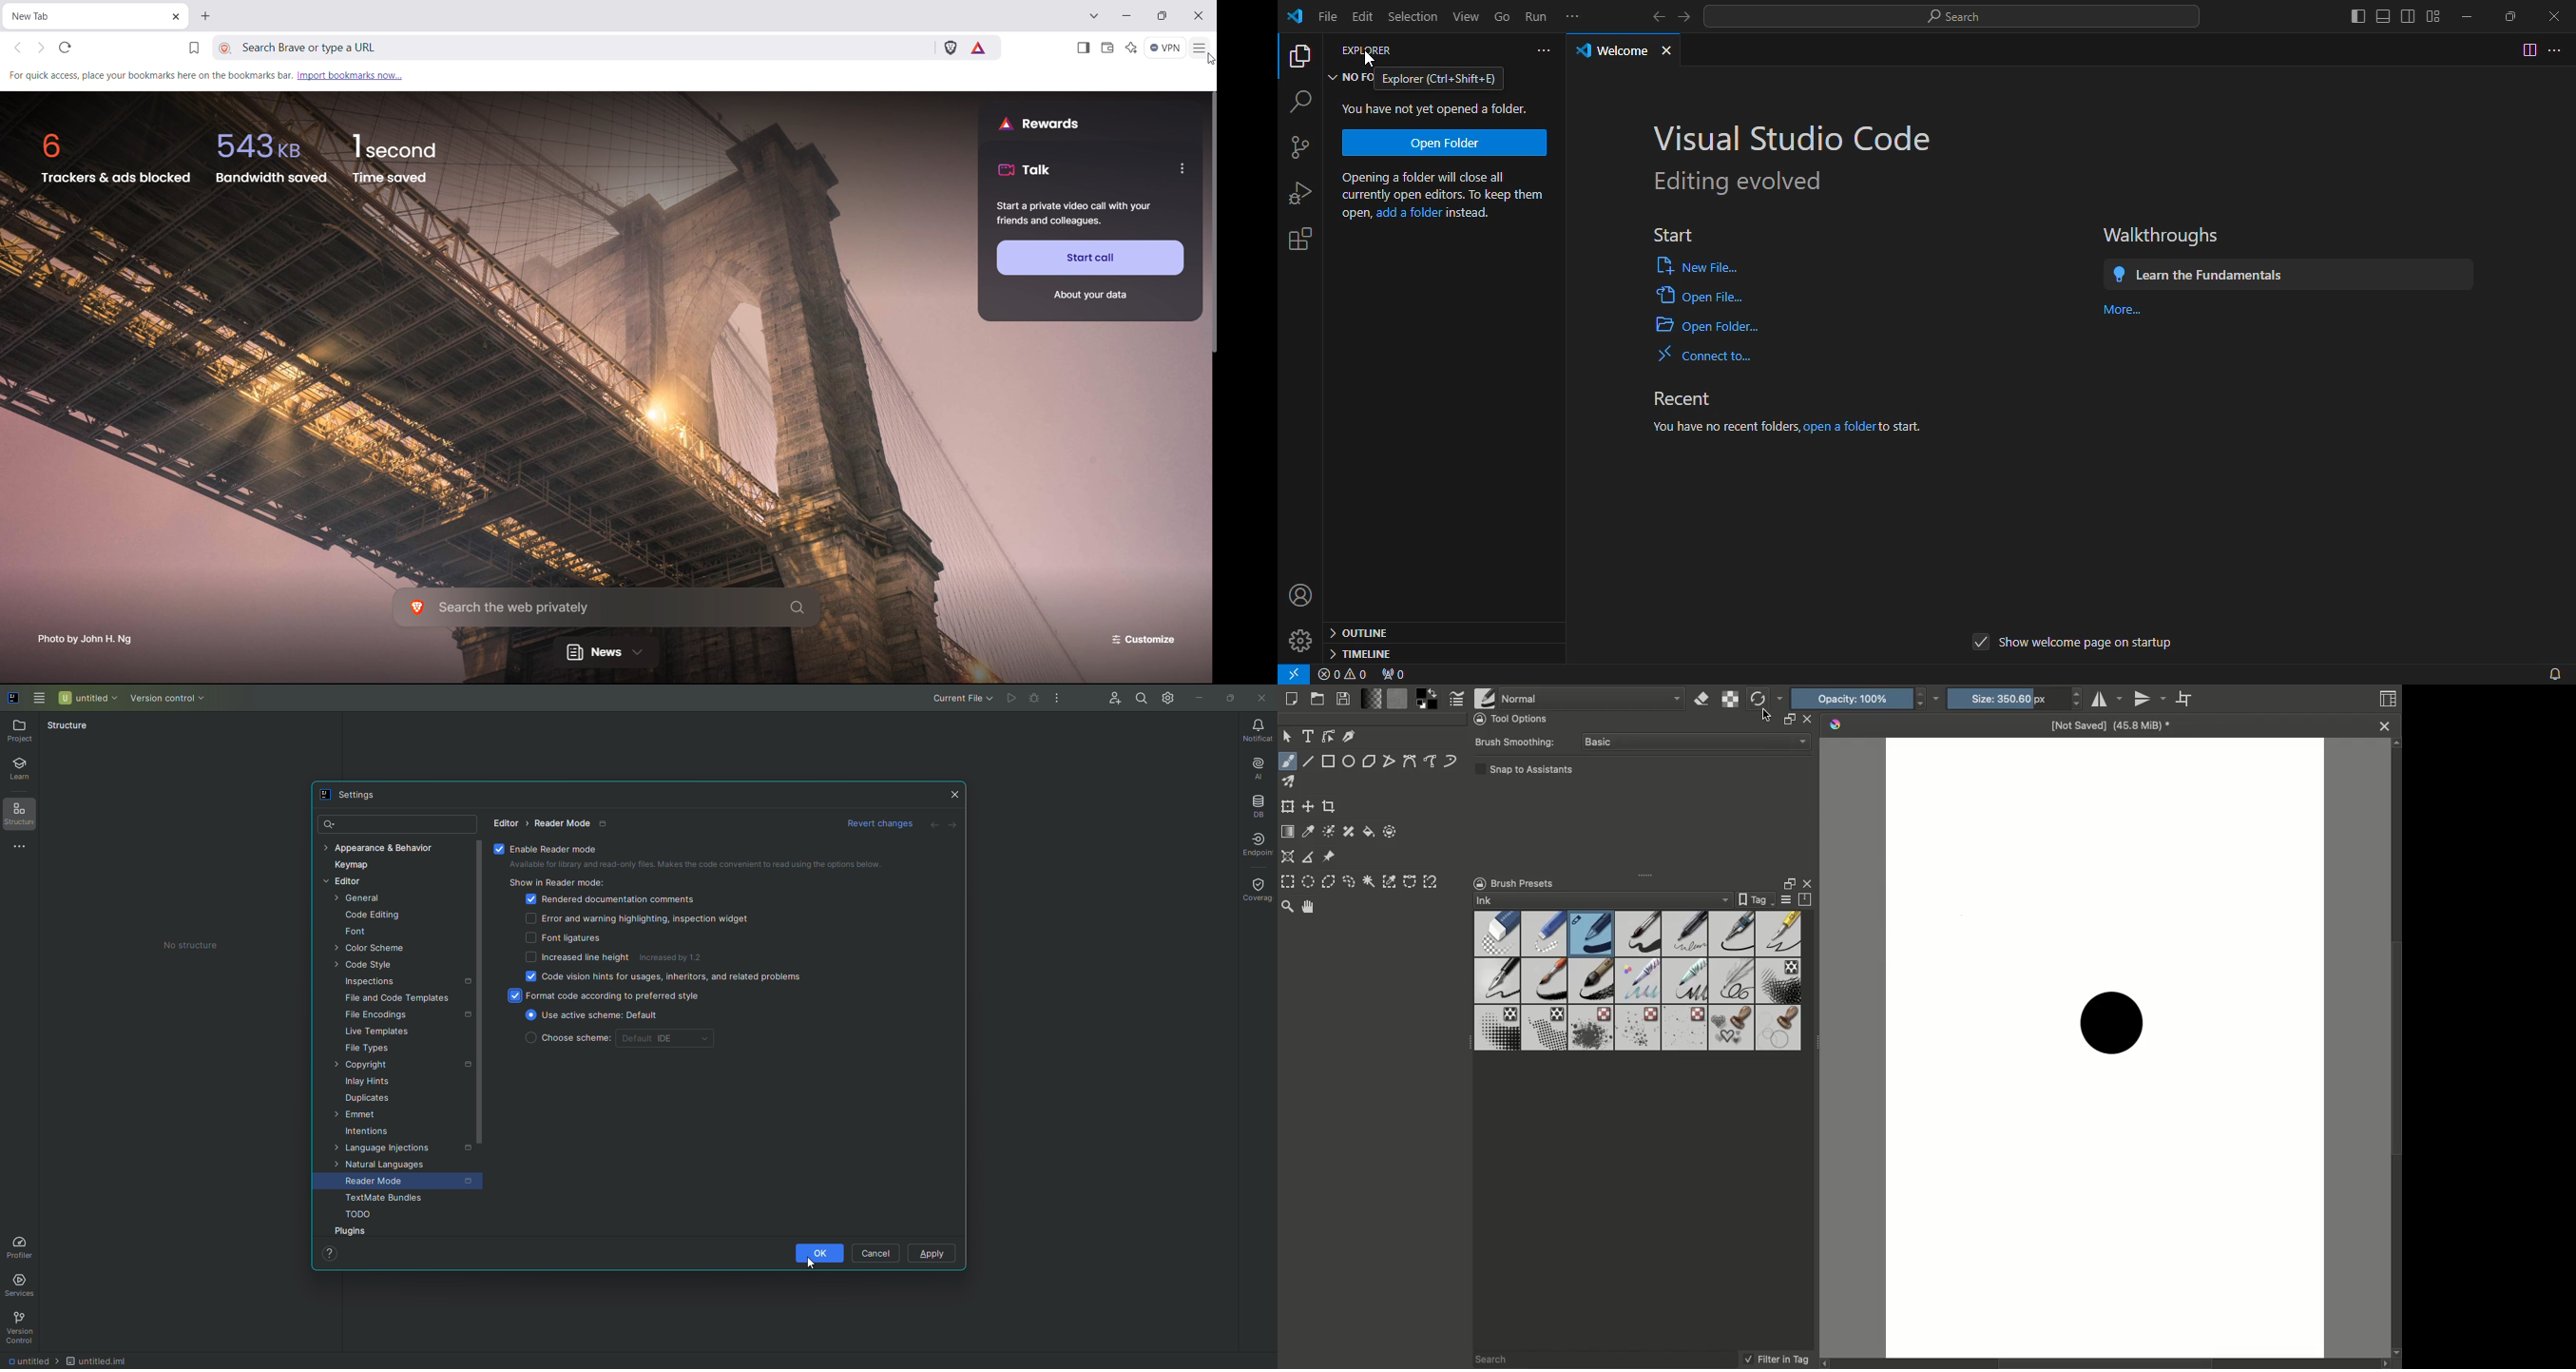 Image resolution: width=2576 pixels, height=1372 pixels. I want to click on You have not yet opened a folder, so click(1435, 109).